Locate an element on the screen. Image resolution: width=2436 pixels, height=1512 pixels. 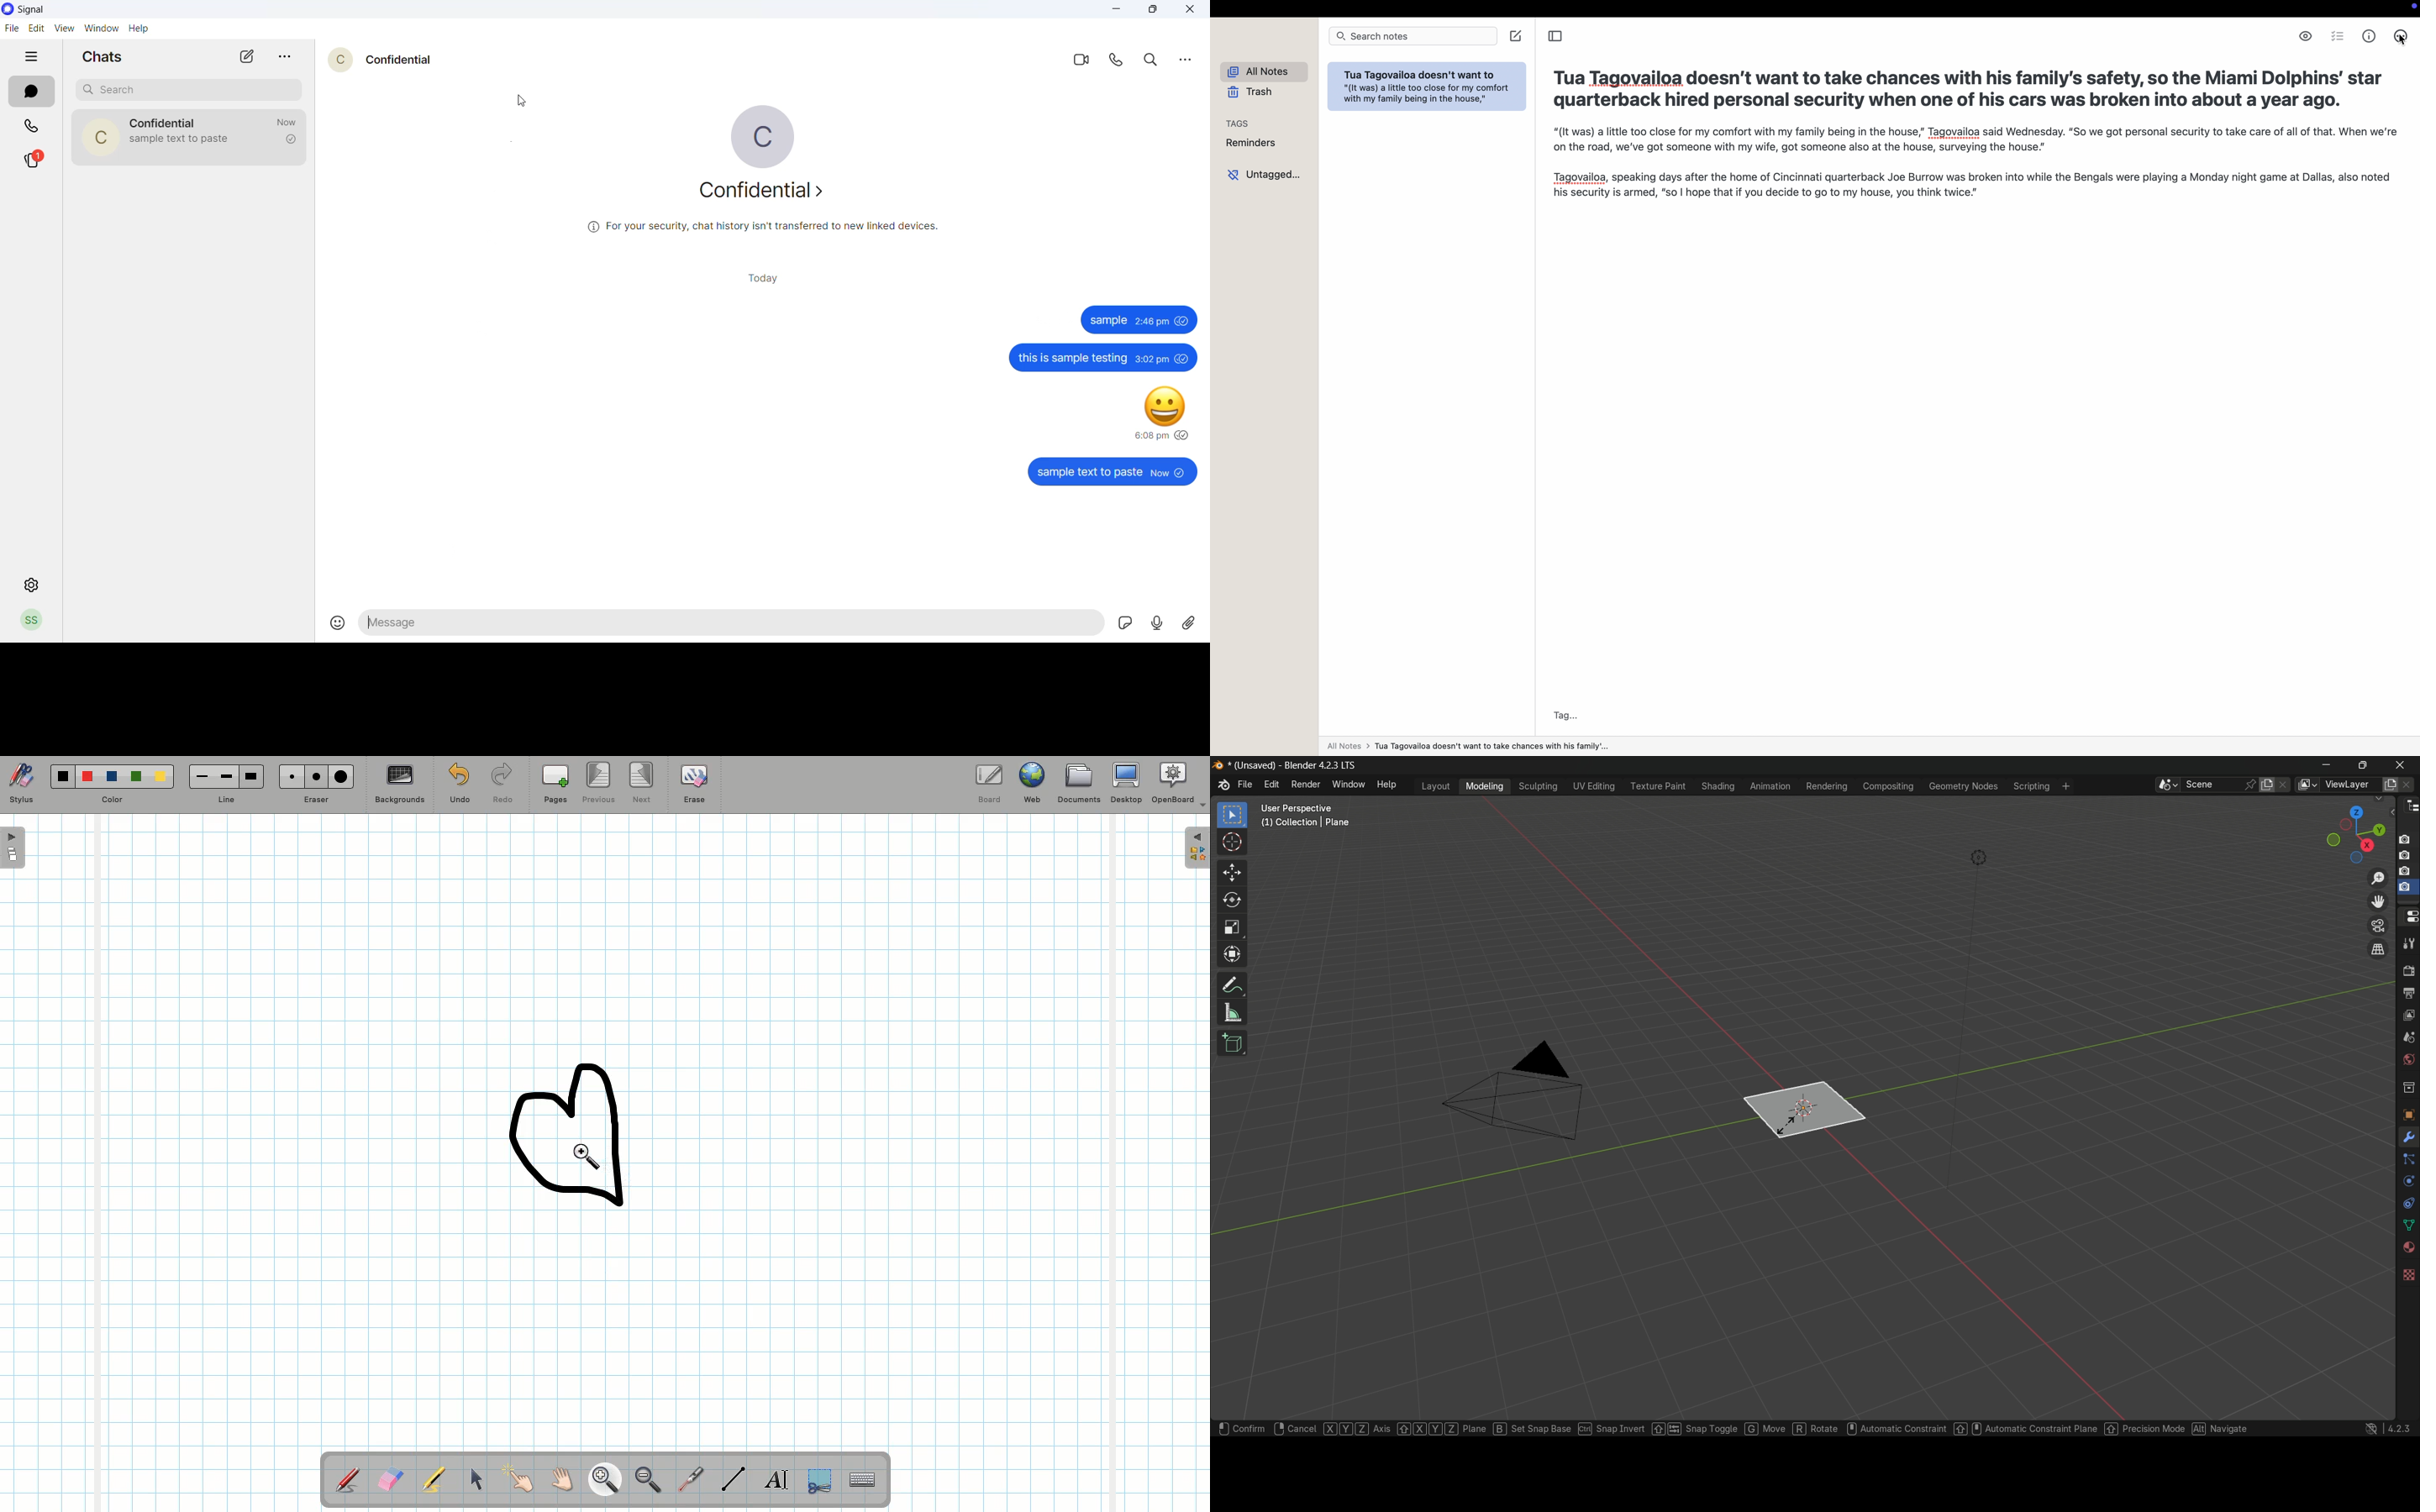
edit is located at coordinates (37, 28).